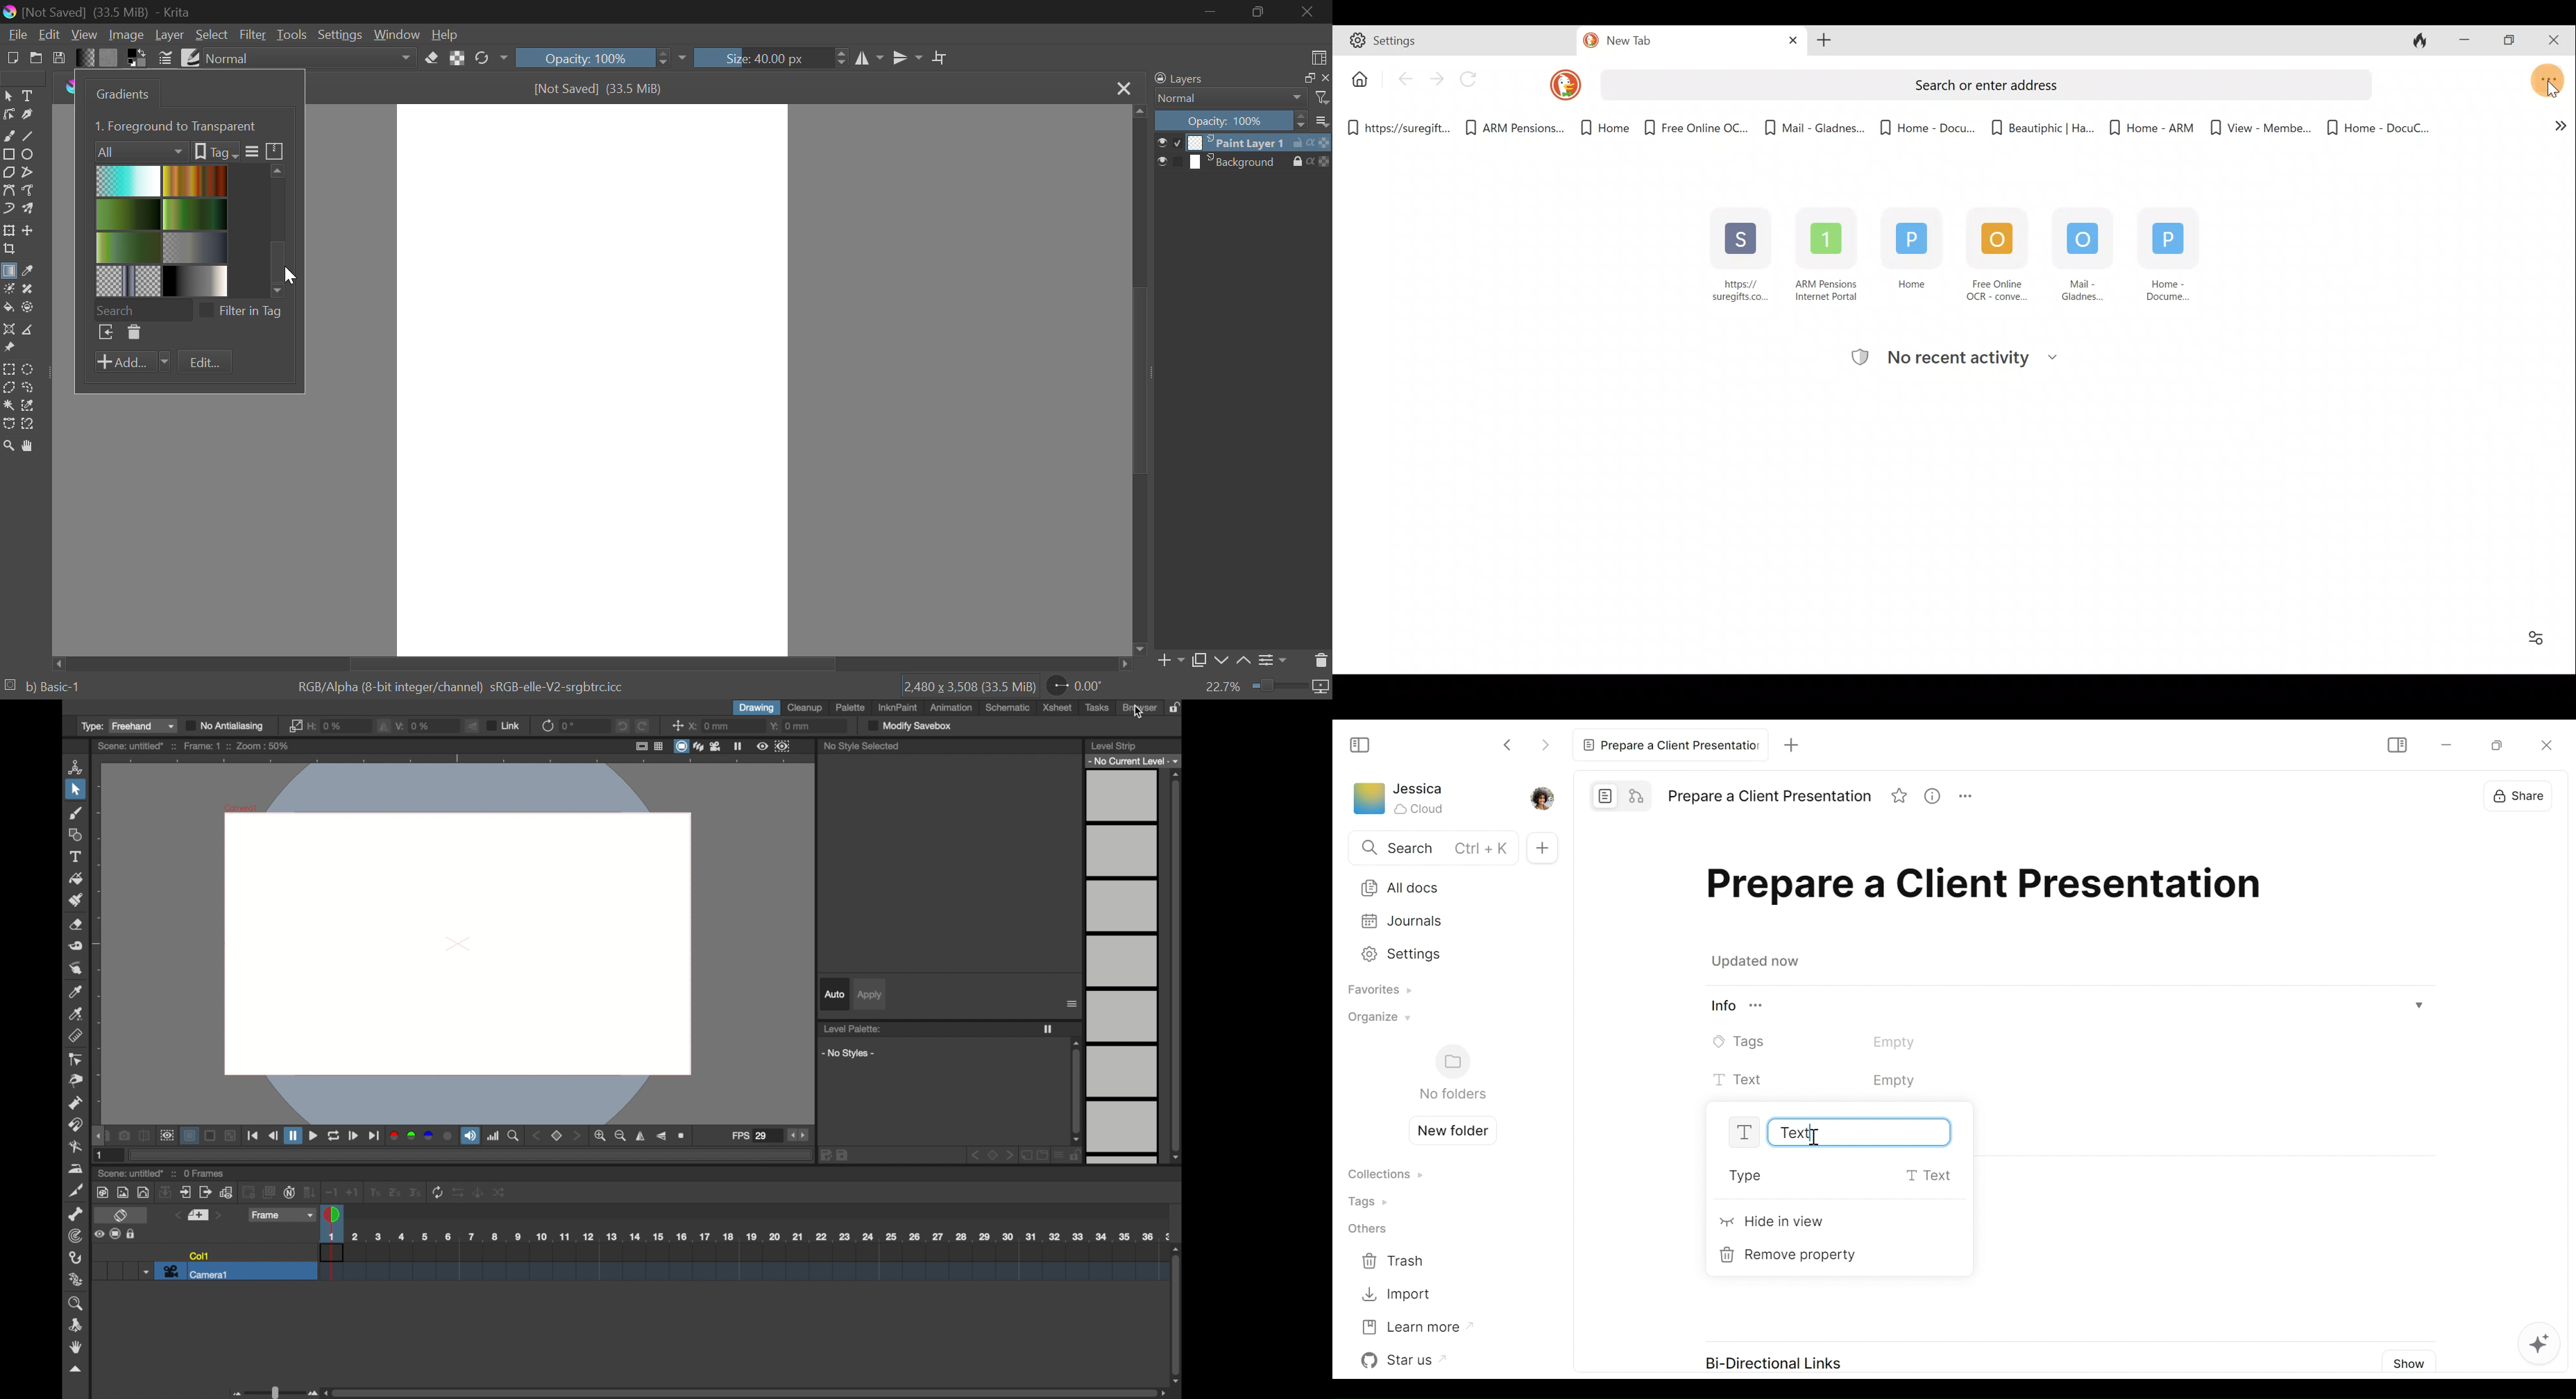 Image resolution: width=2576 pixels, height=1400 pixels. I want to click on move, so click(187, 1192).